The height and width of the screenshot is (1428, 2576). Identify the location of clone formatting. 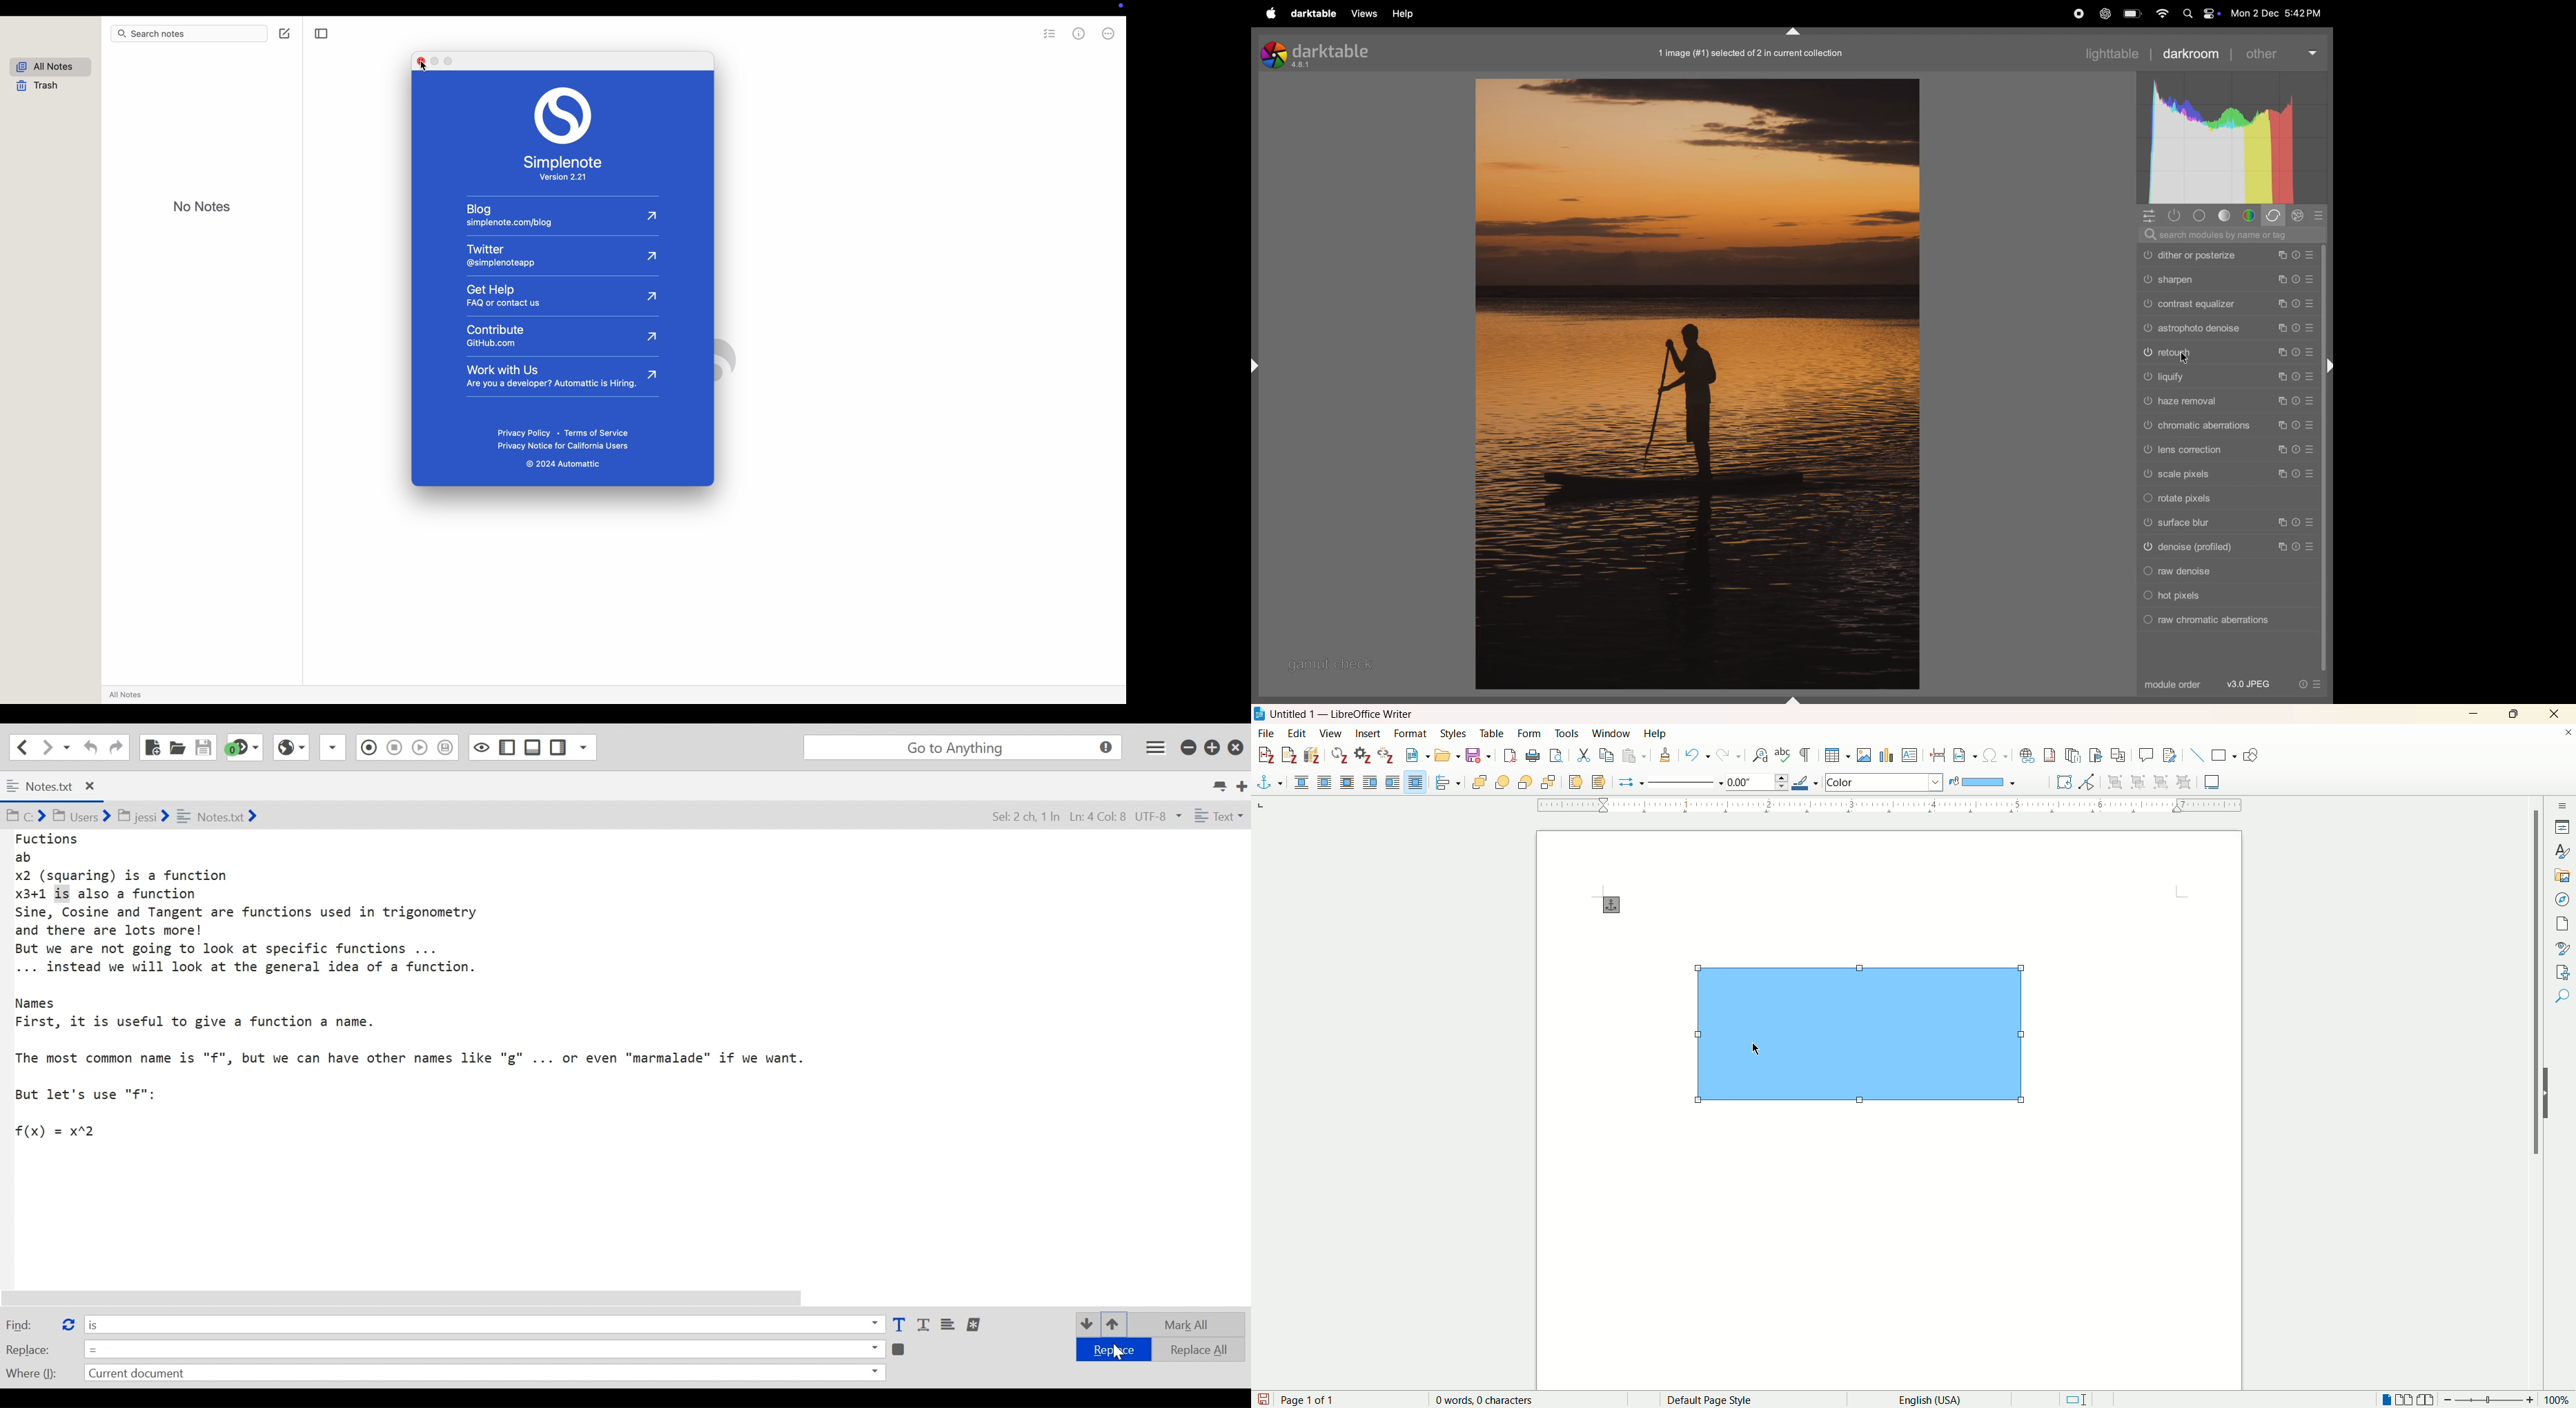
(1666, 754).